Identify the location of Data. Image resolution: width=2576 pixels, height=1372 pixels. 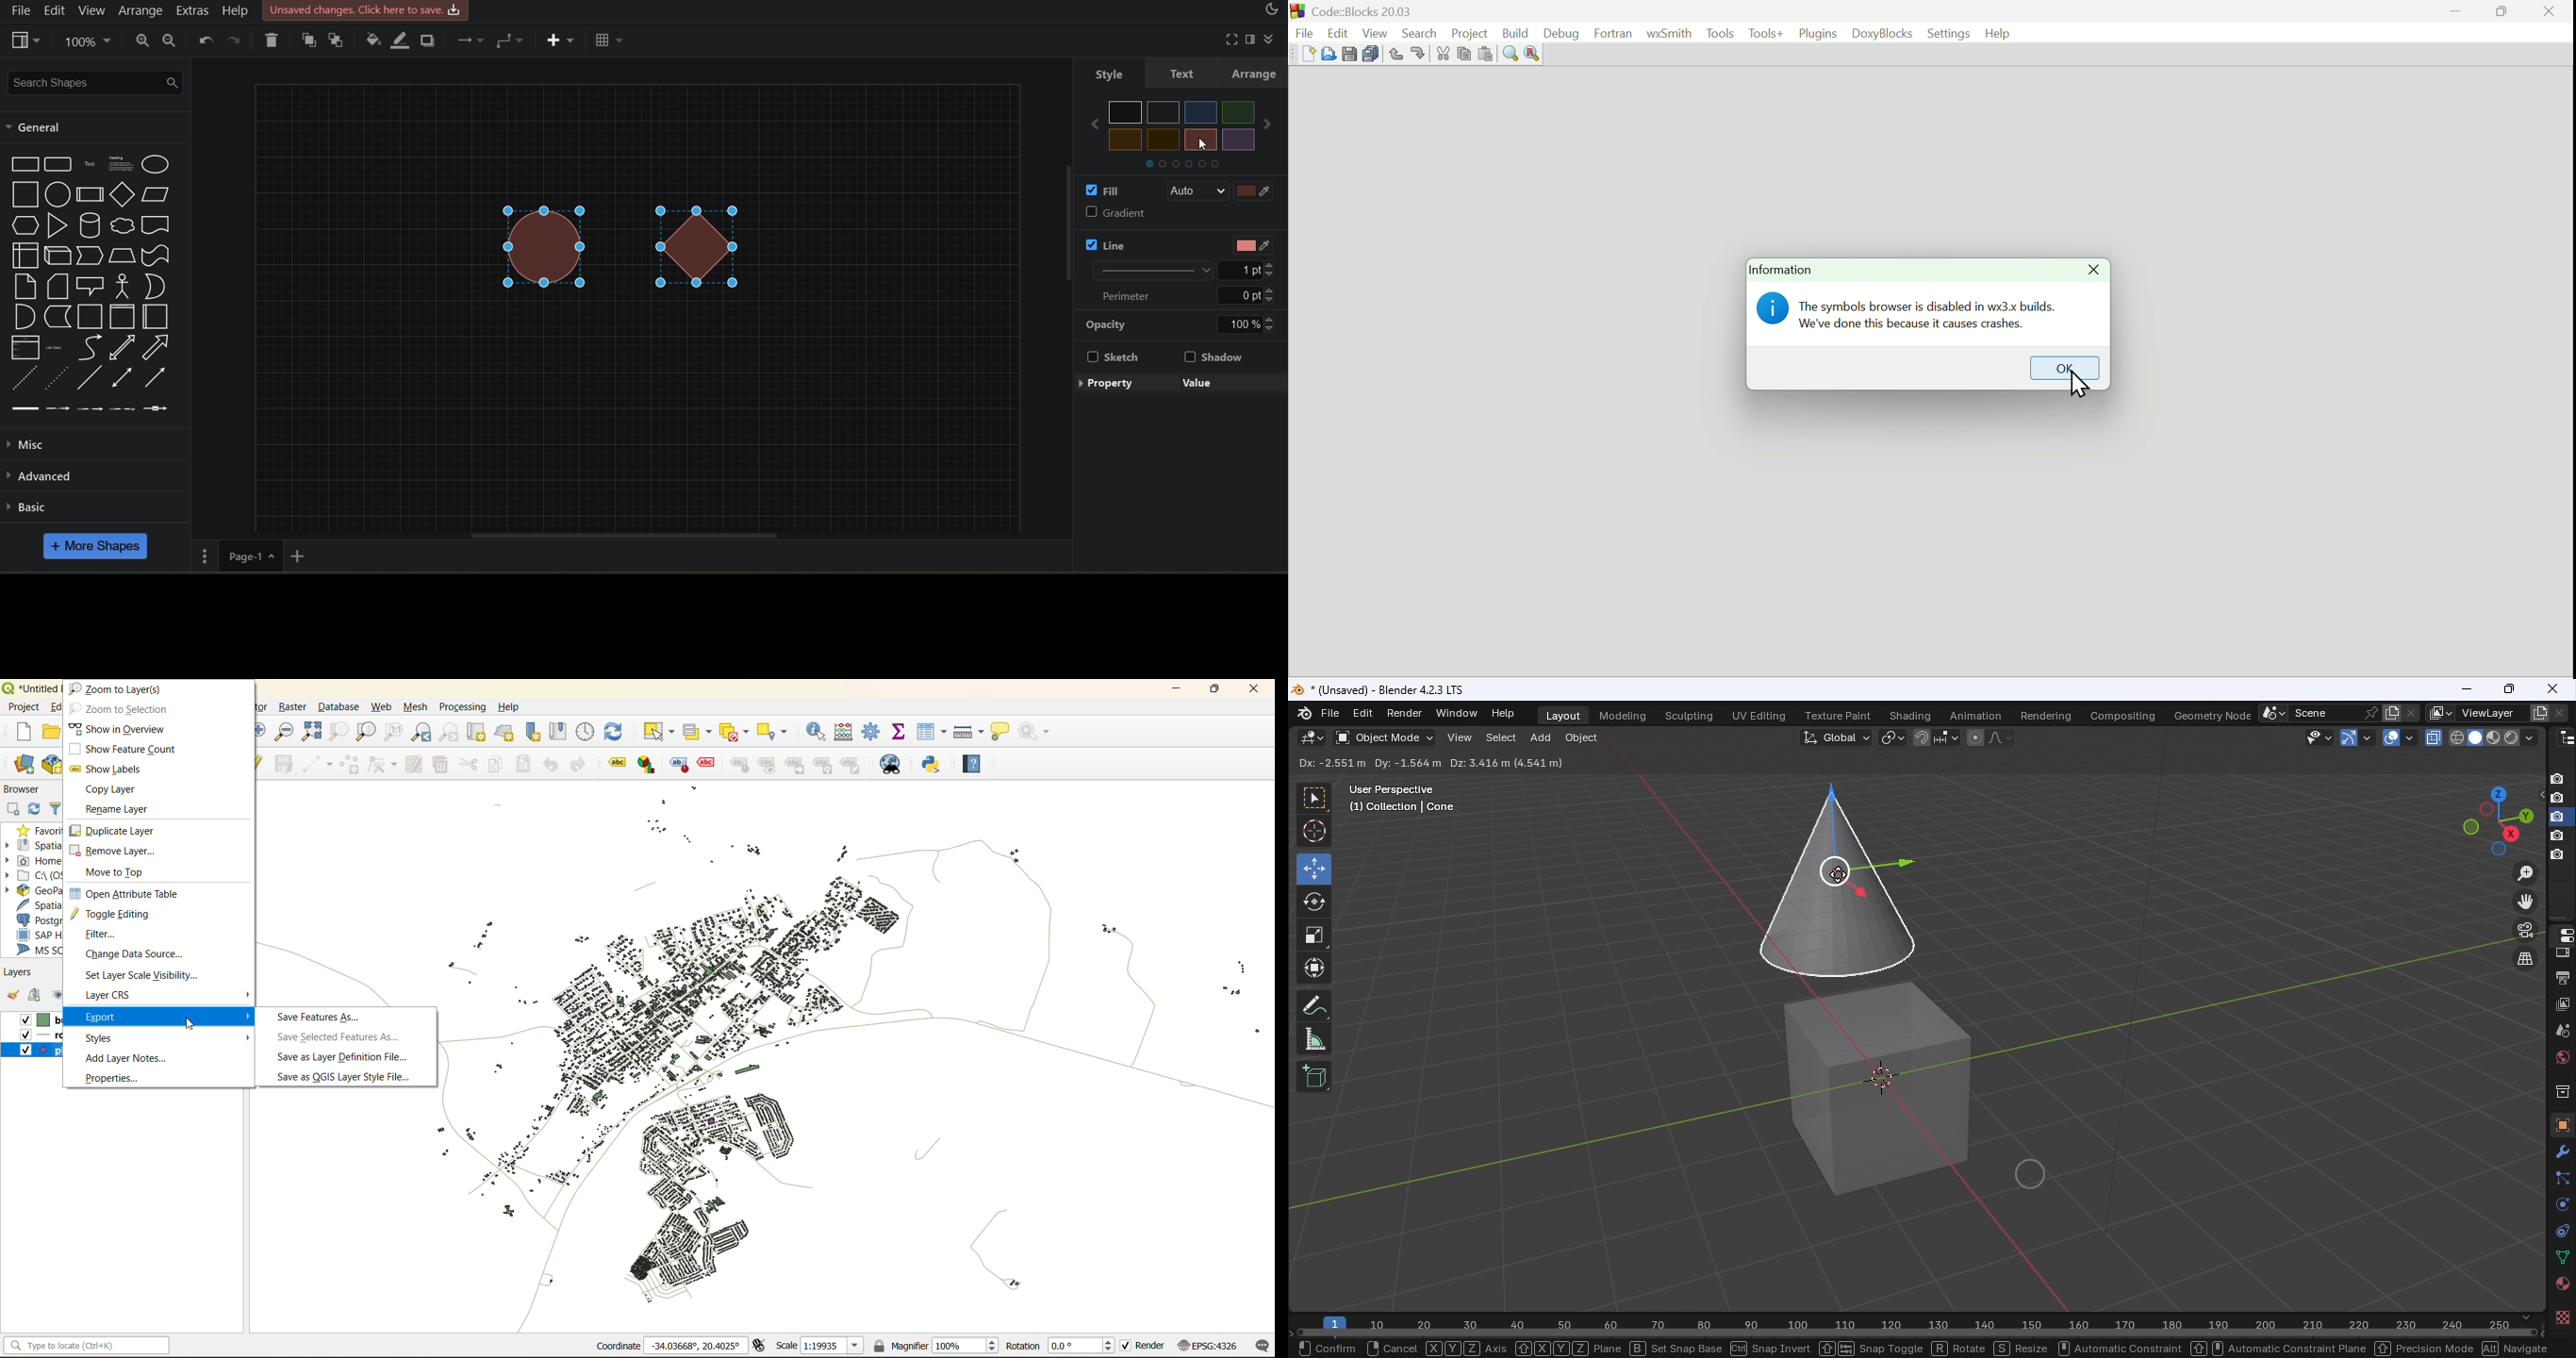
(2562, 1258).